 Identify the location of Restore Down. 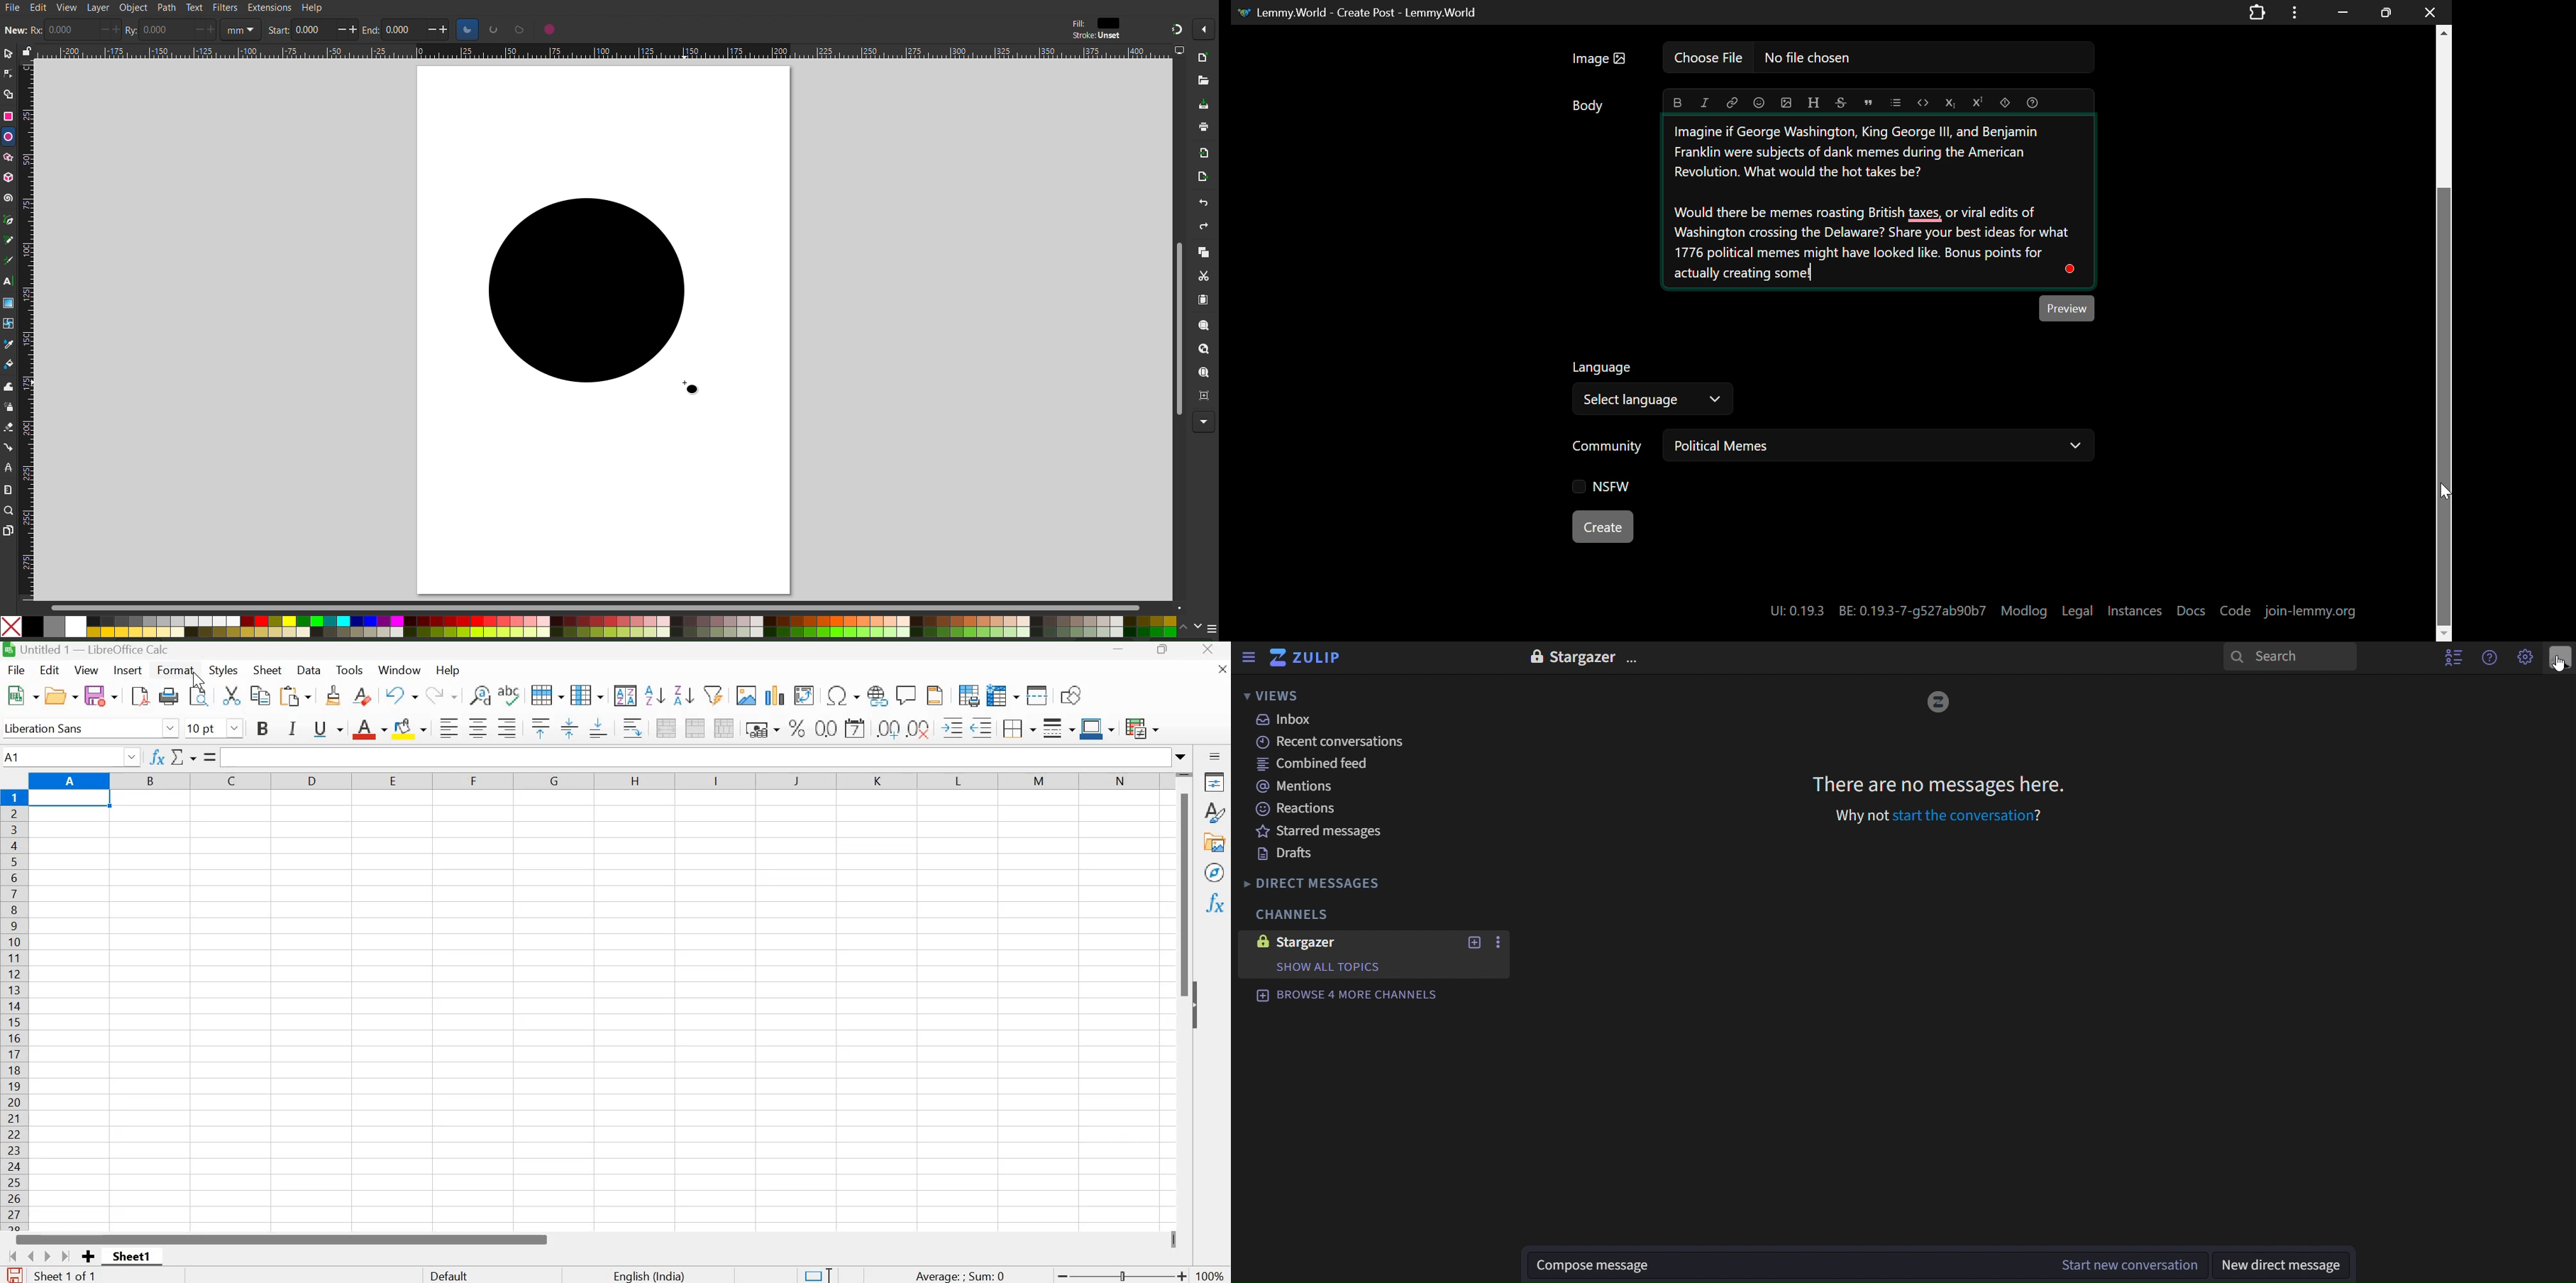
(2341, 12).